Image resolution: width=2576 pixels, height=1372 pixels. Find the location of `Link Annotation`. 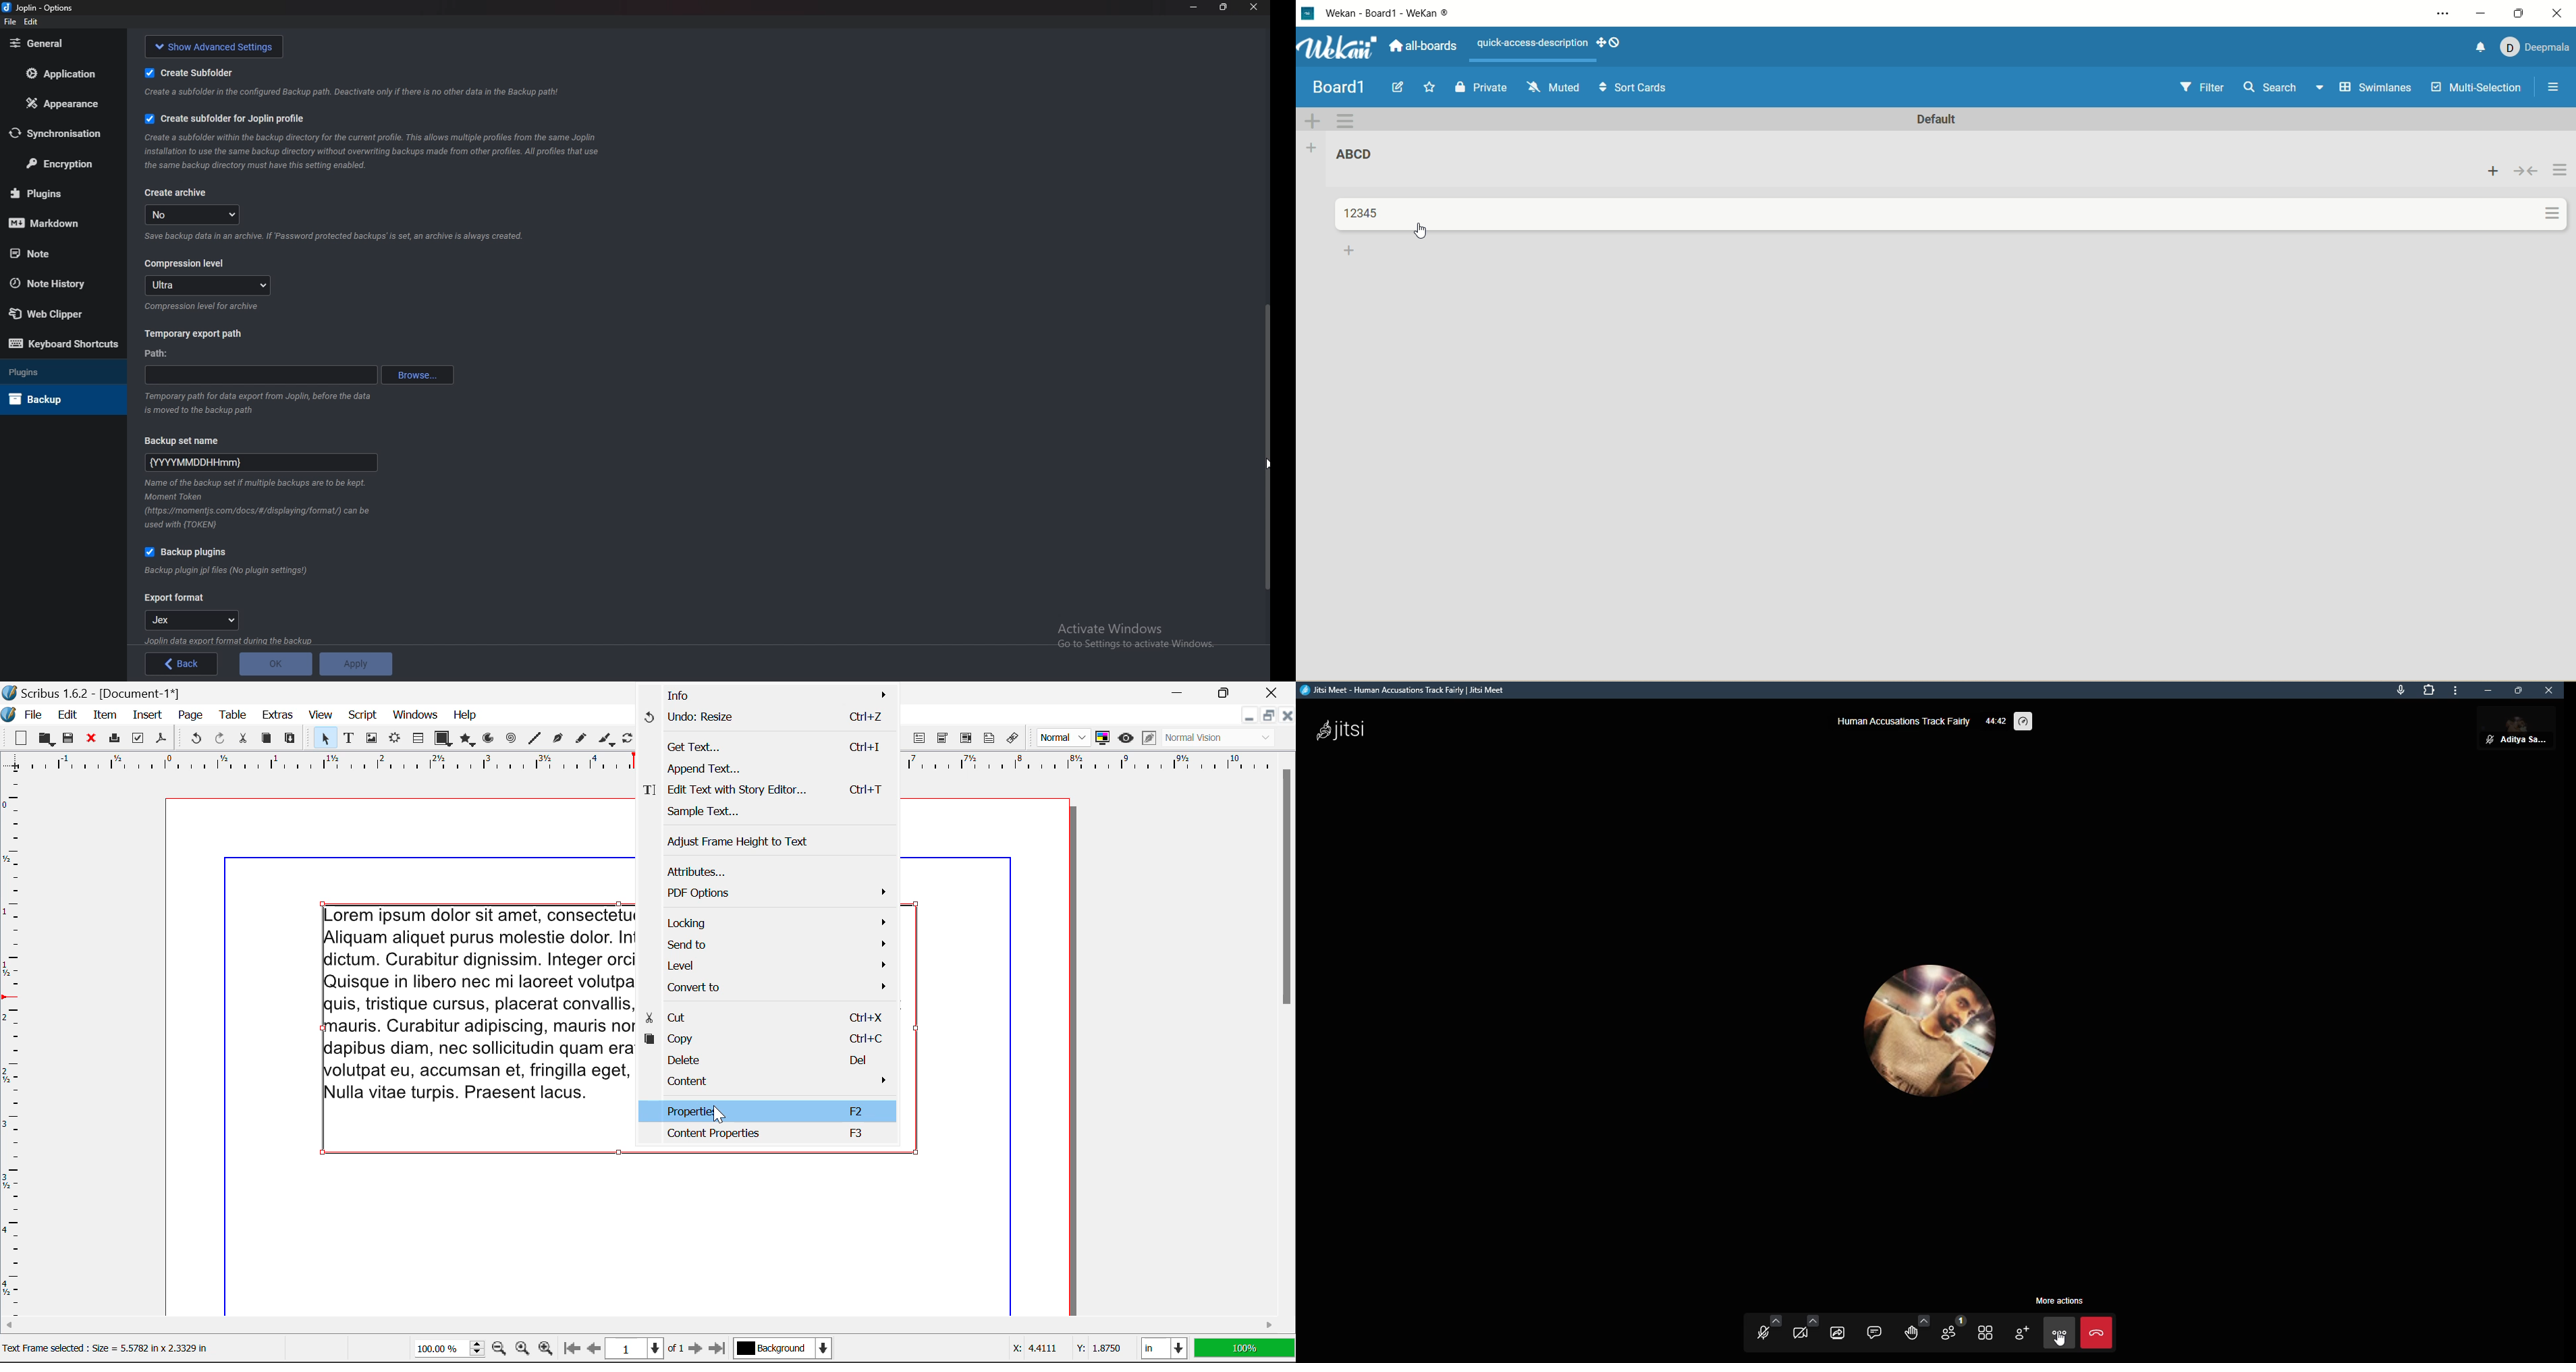

Link Annotation is located at coordinates (1016, 739).